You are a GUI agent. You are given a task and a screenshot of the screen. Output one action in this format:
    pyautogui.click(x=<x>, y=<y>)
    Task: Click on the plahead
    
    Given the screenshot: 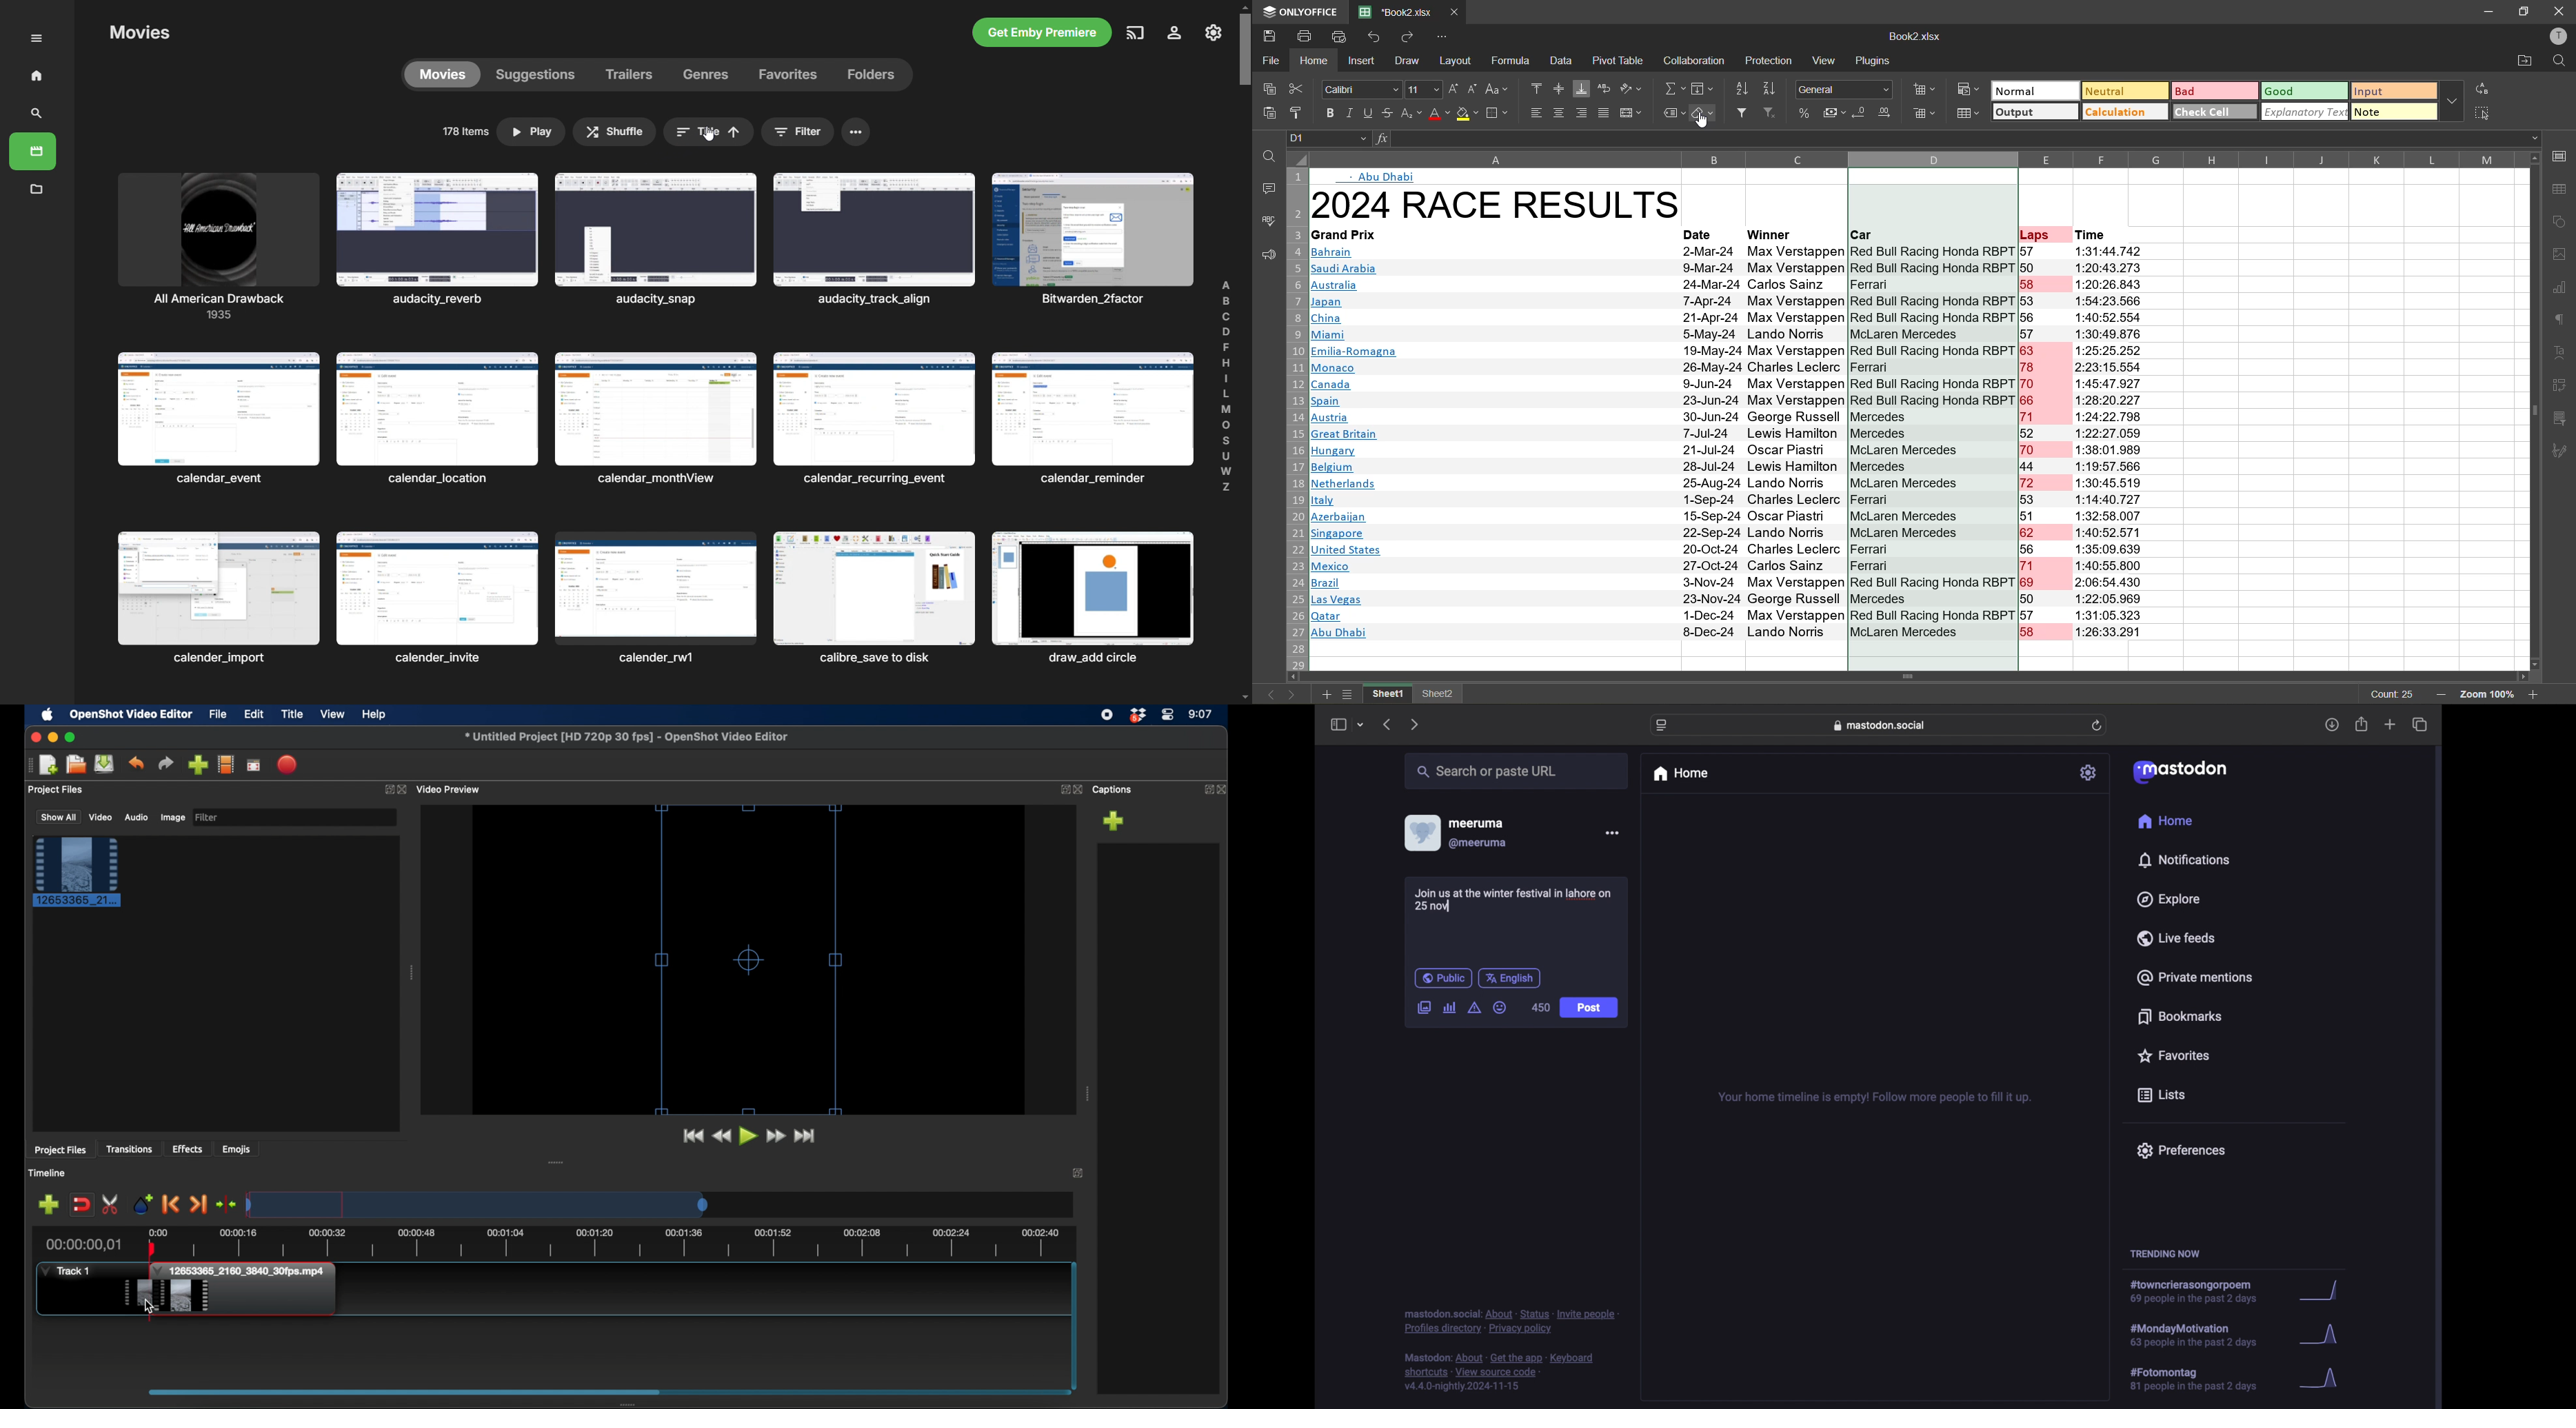 What is the action you would take?
    pyautogui.click(x=147, y=1282)
    